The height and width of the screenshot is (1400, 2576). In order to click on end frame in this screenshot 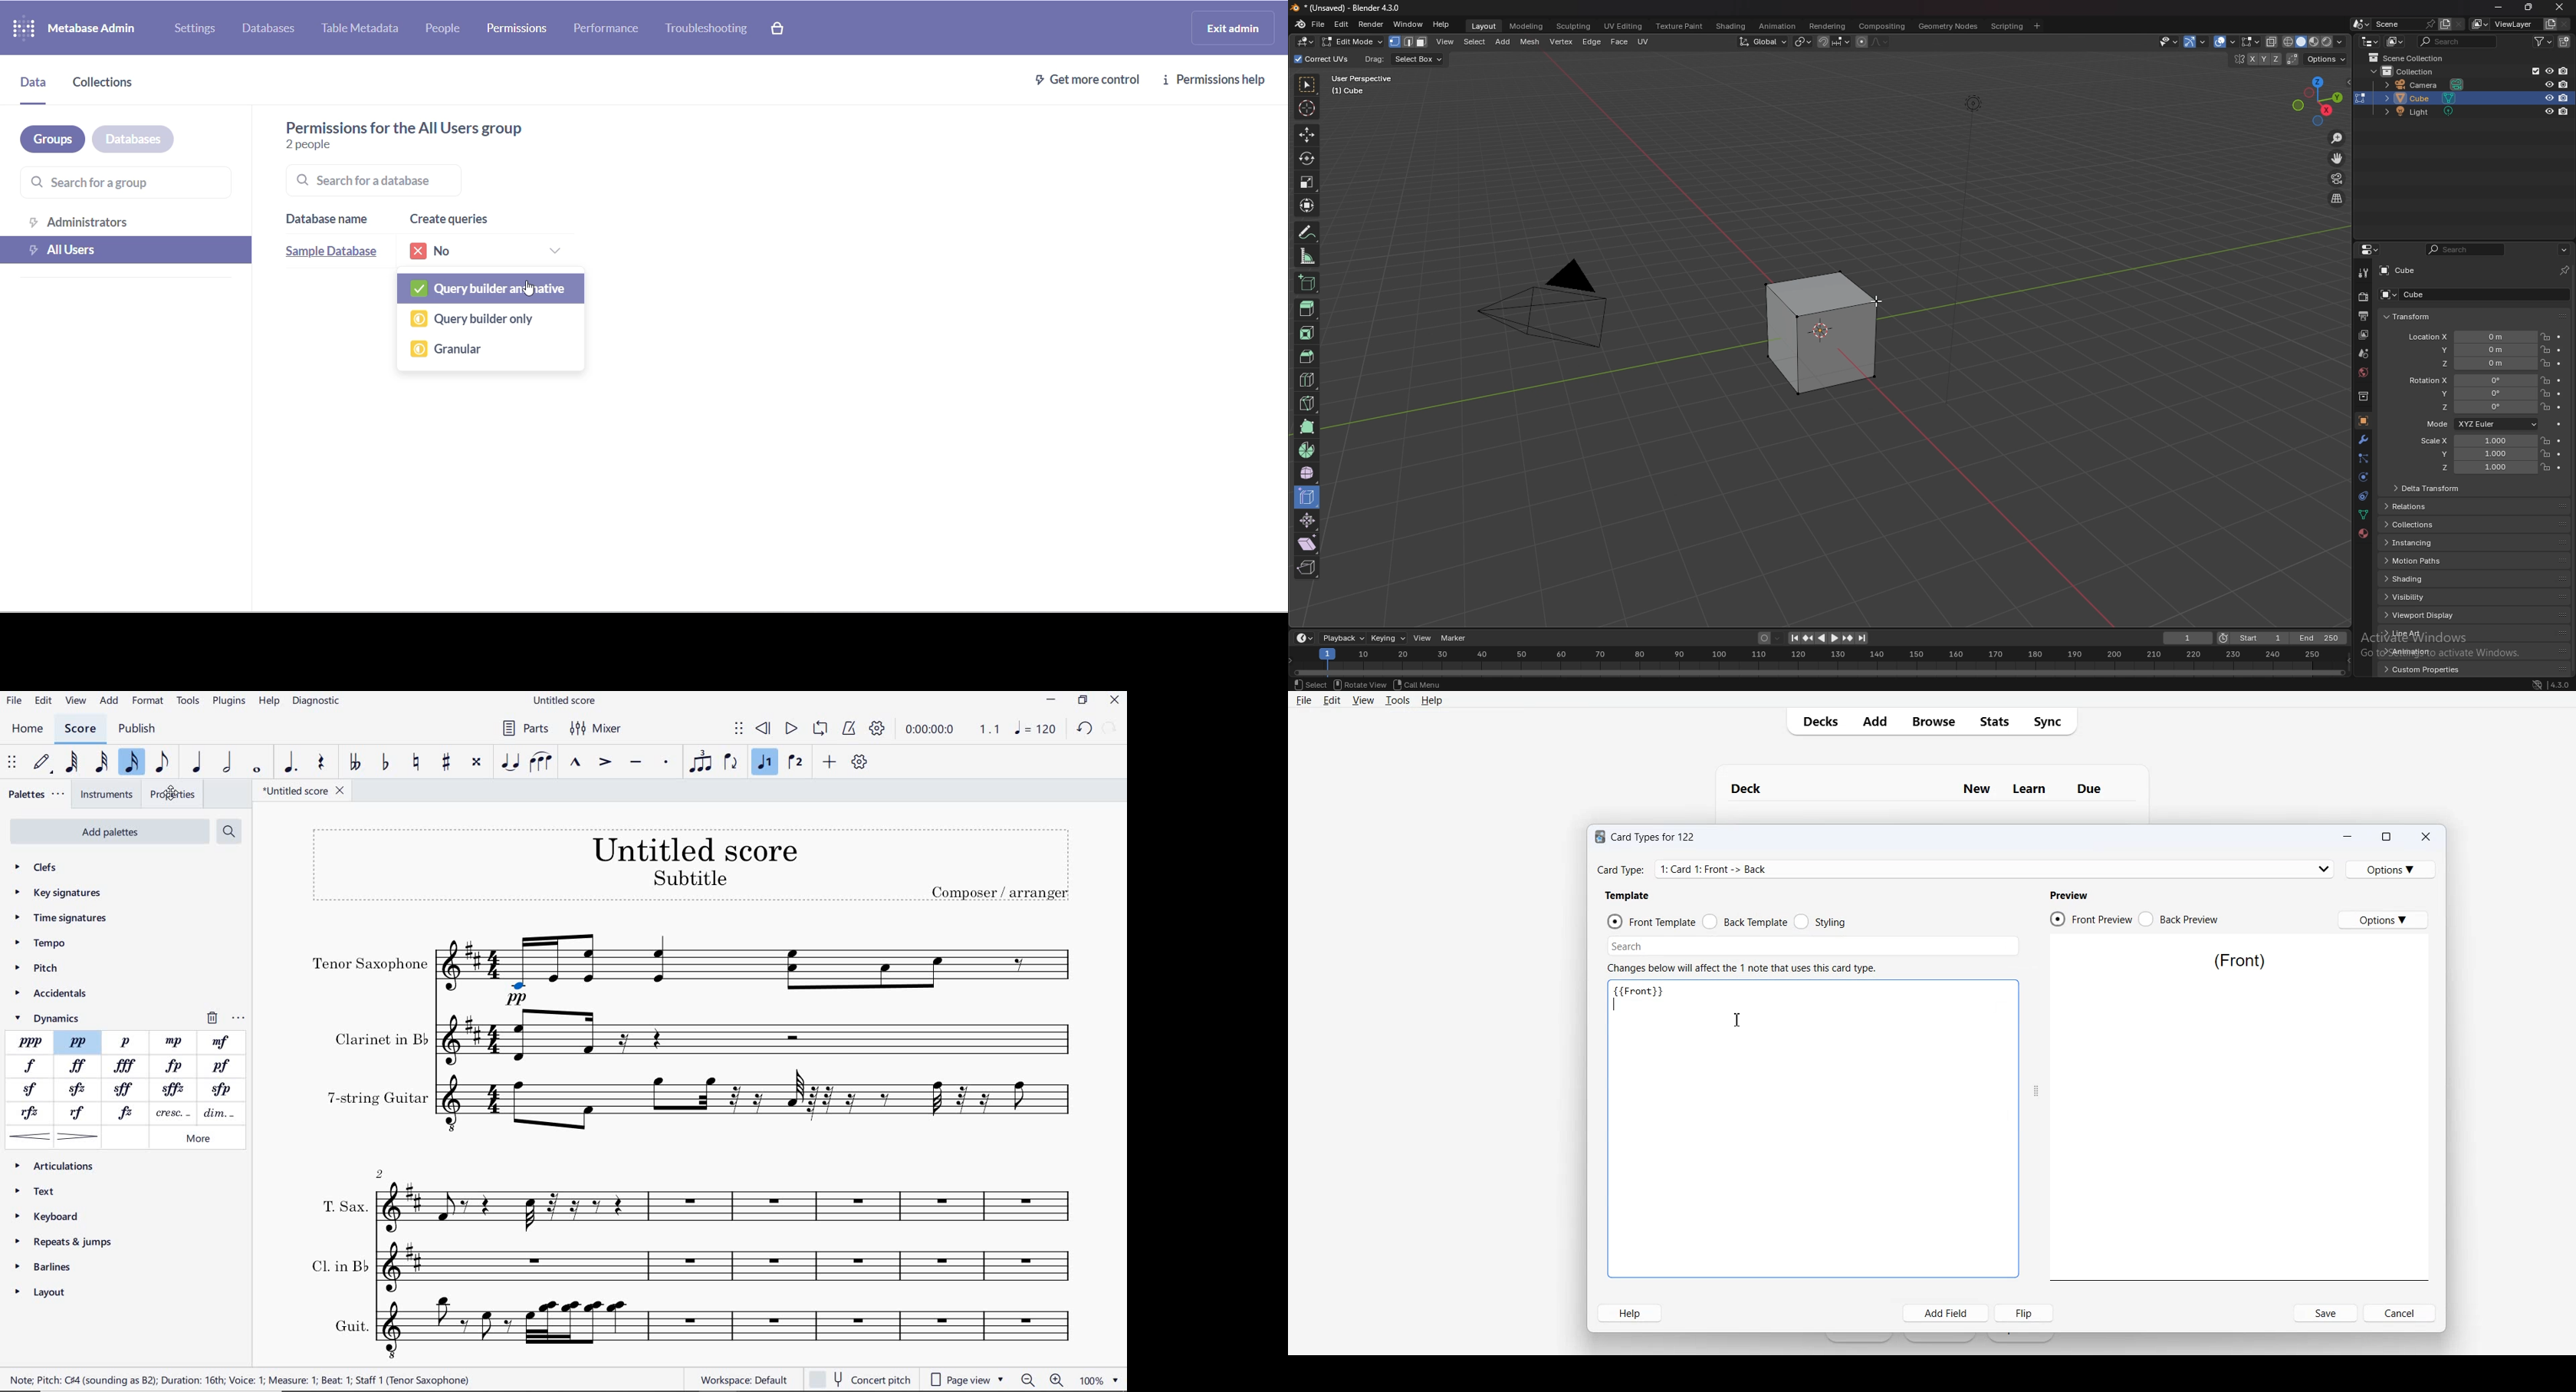, I will do `click(2320, 638)`.